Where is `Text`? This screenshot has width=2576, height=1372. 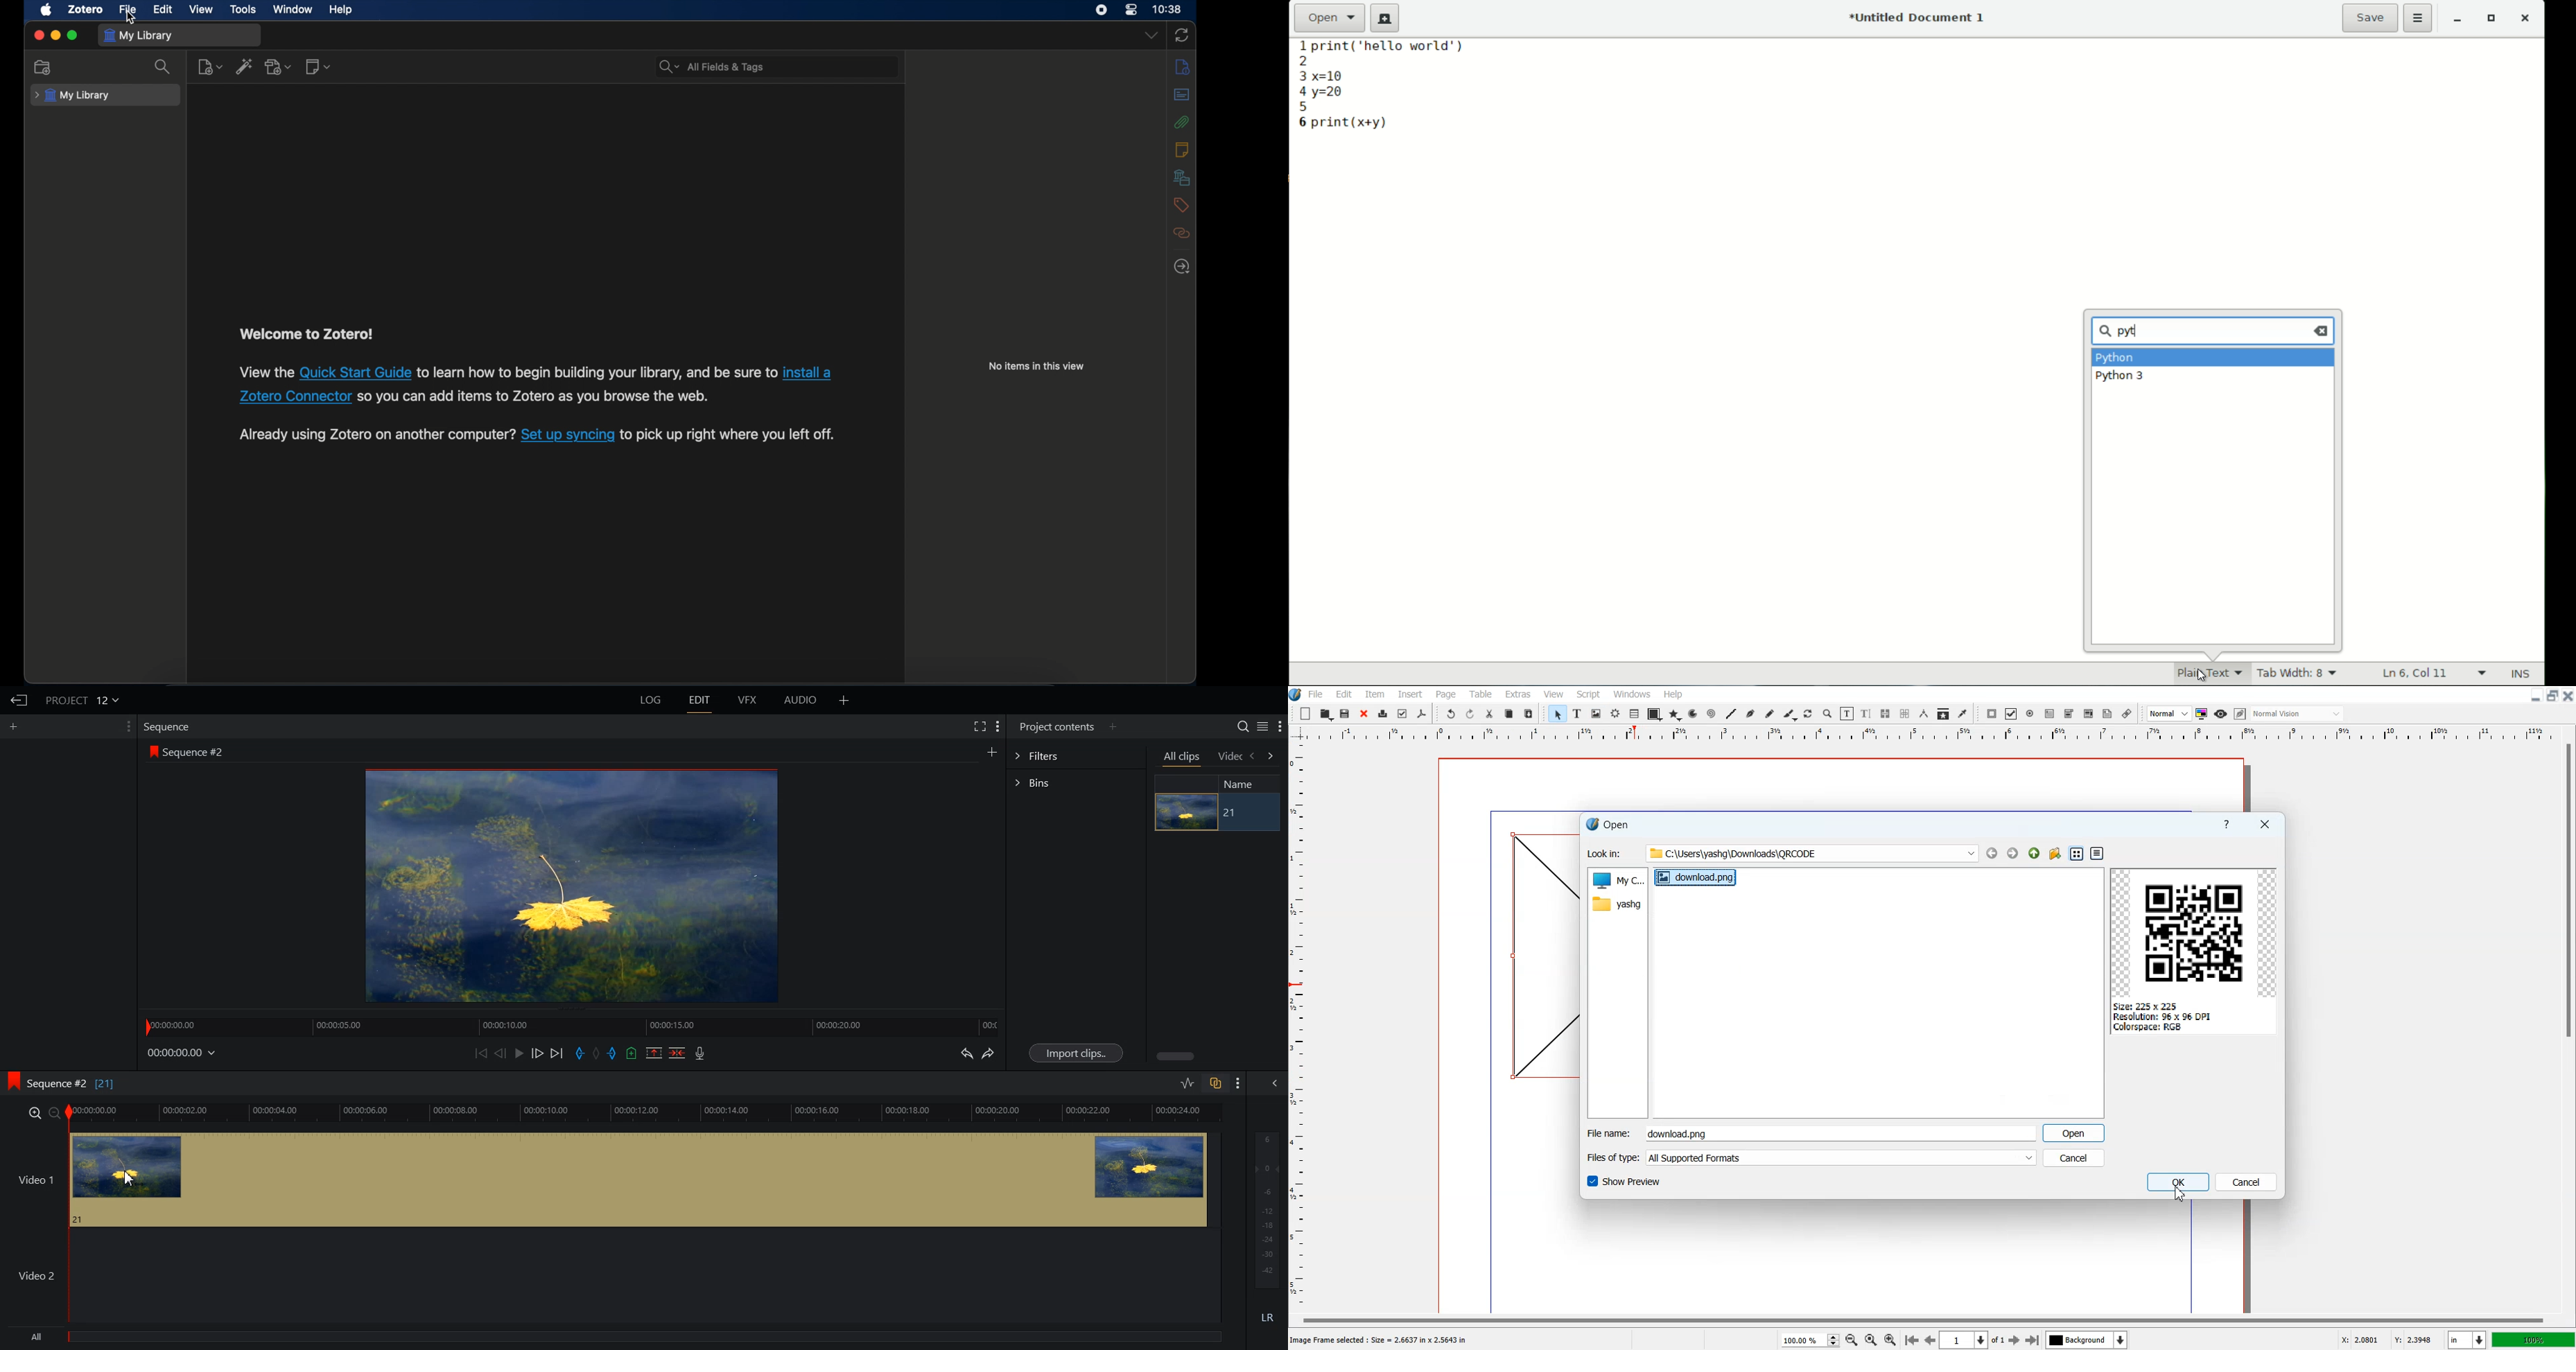 Text is located at coordinates (1608, 825).